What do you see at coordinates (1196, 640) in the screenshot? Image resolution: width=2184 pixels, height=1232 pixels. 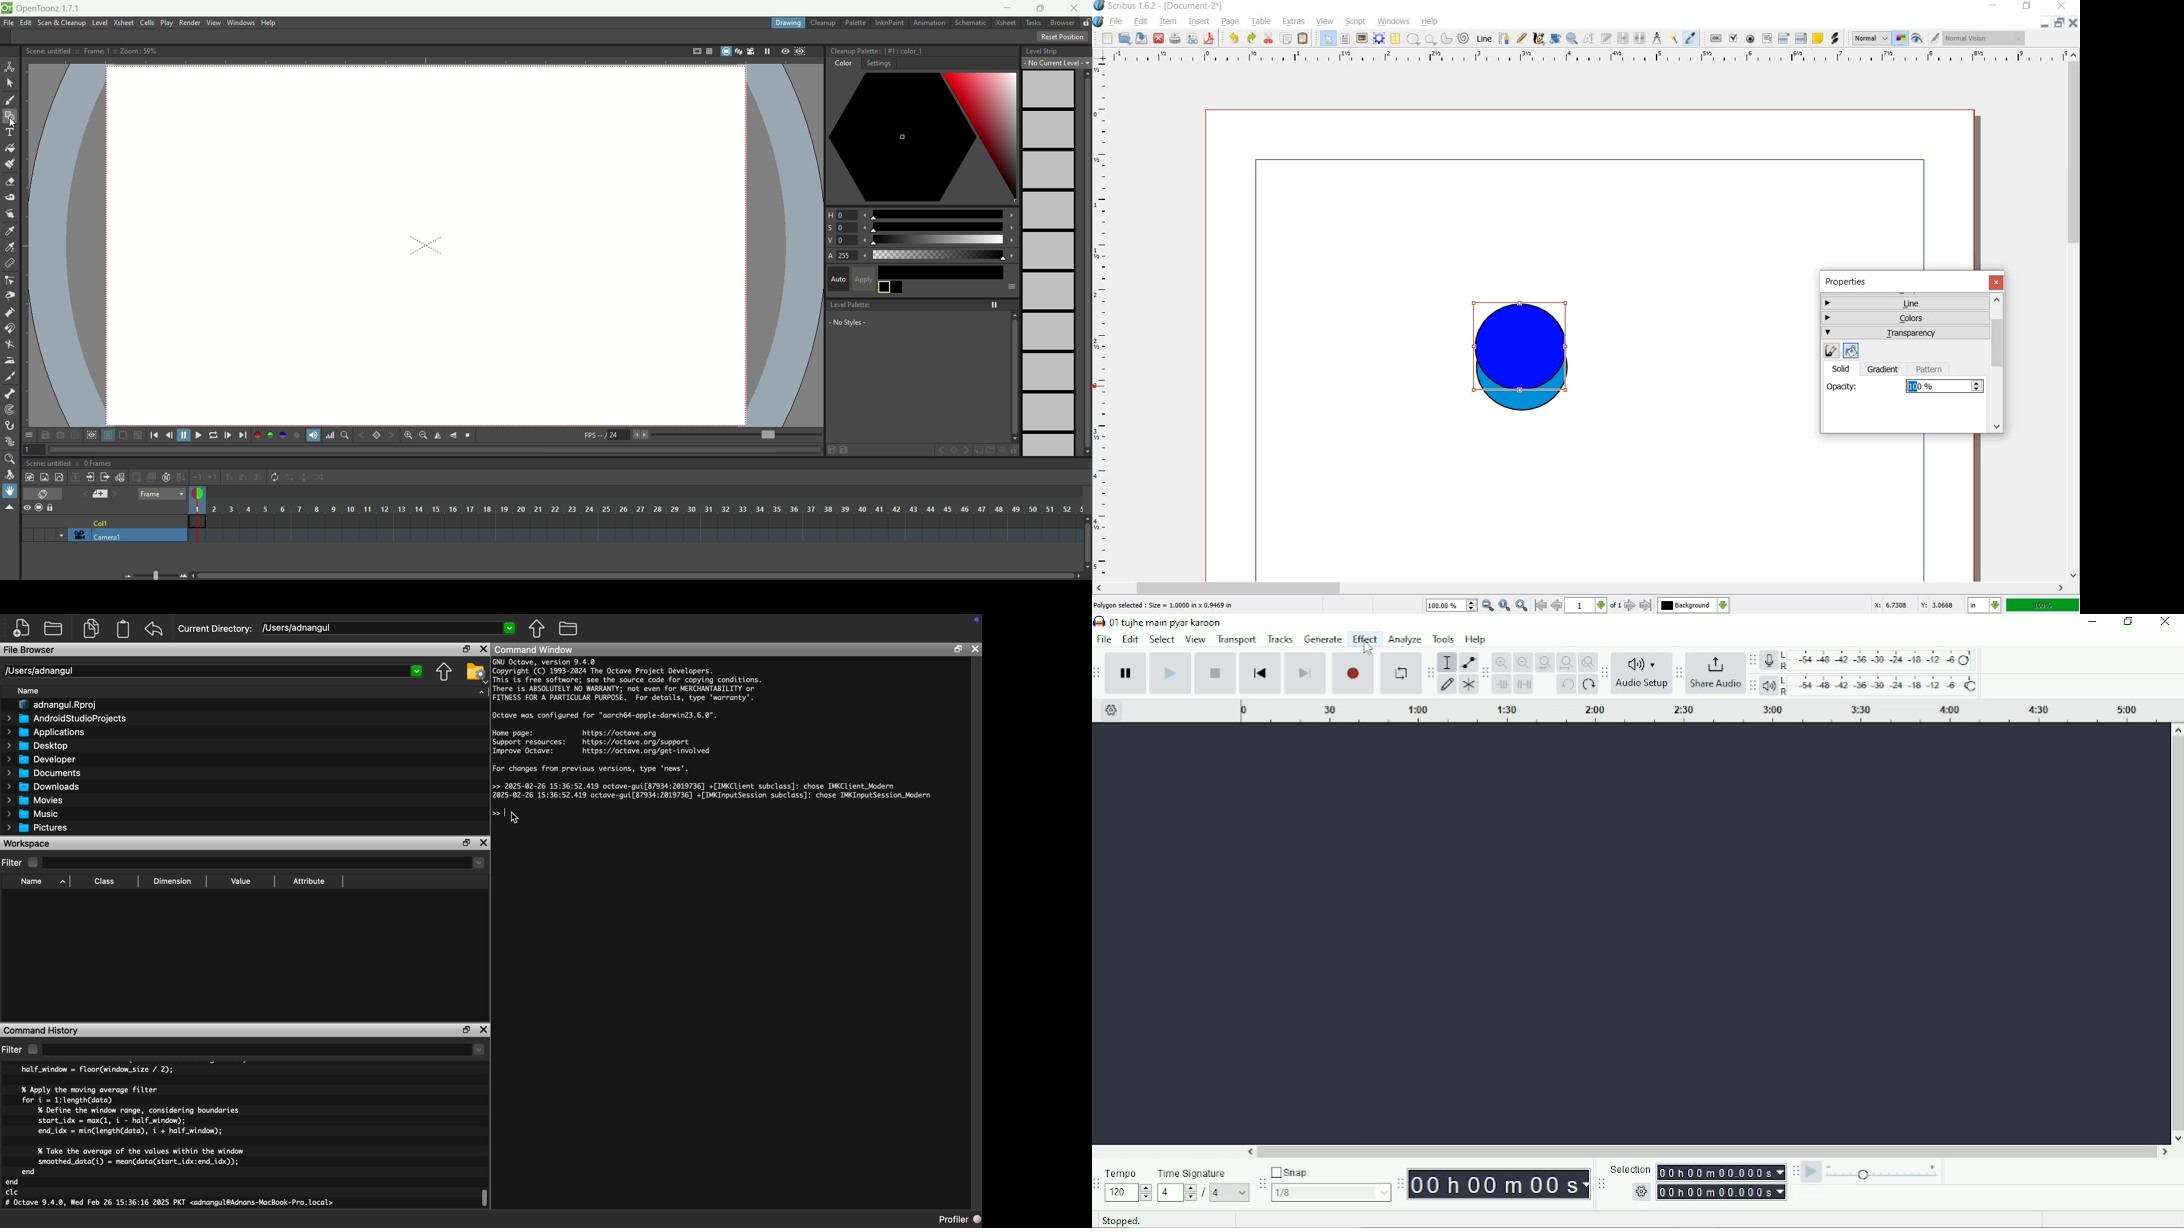 I see `View` at bounding box center [1196, 640].